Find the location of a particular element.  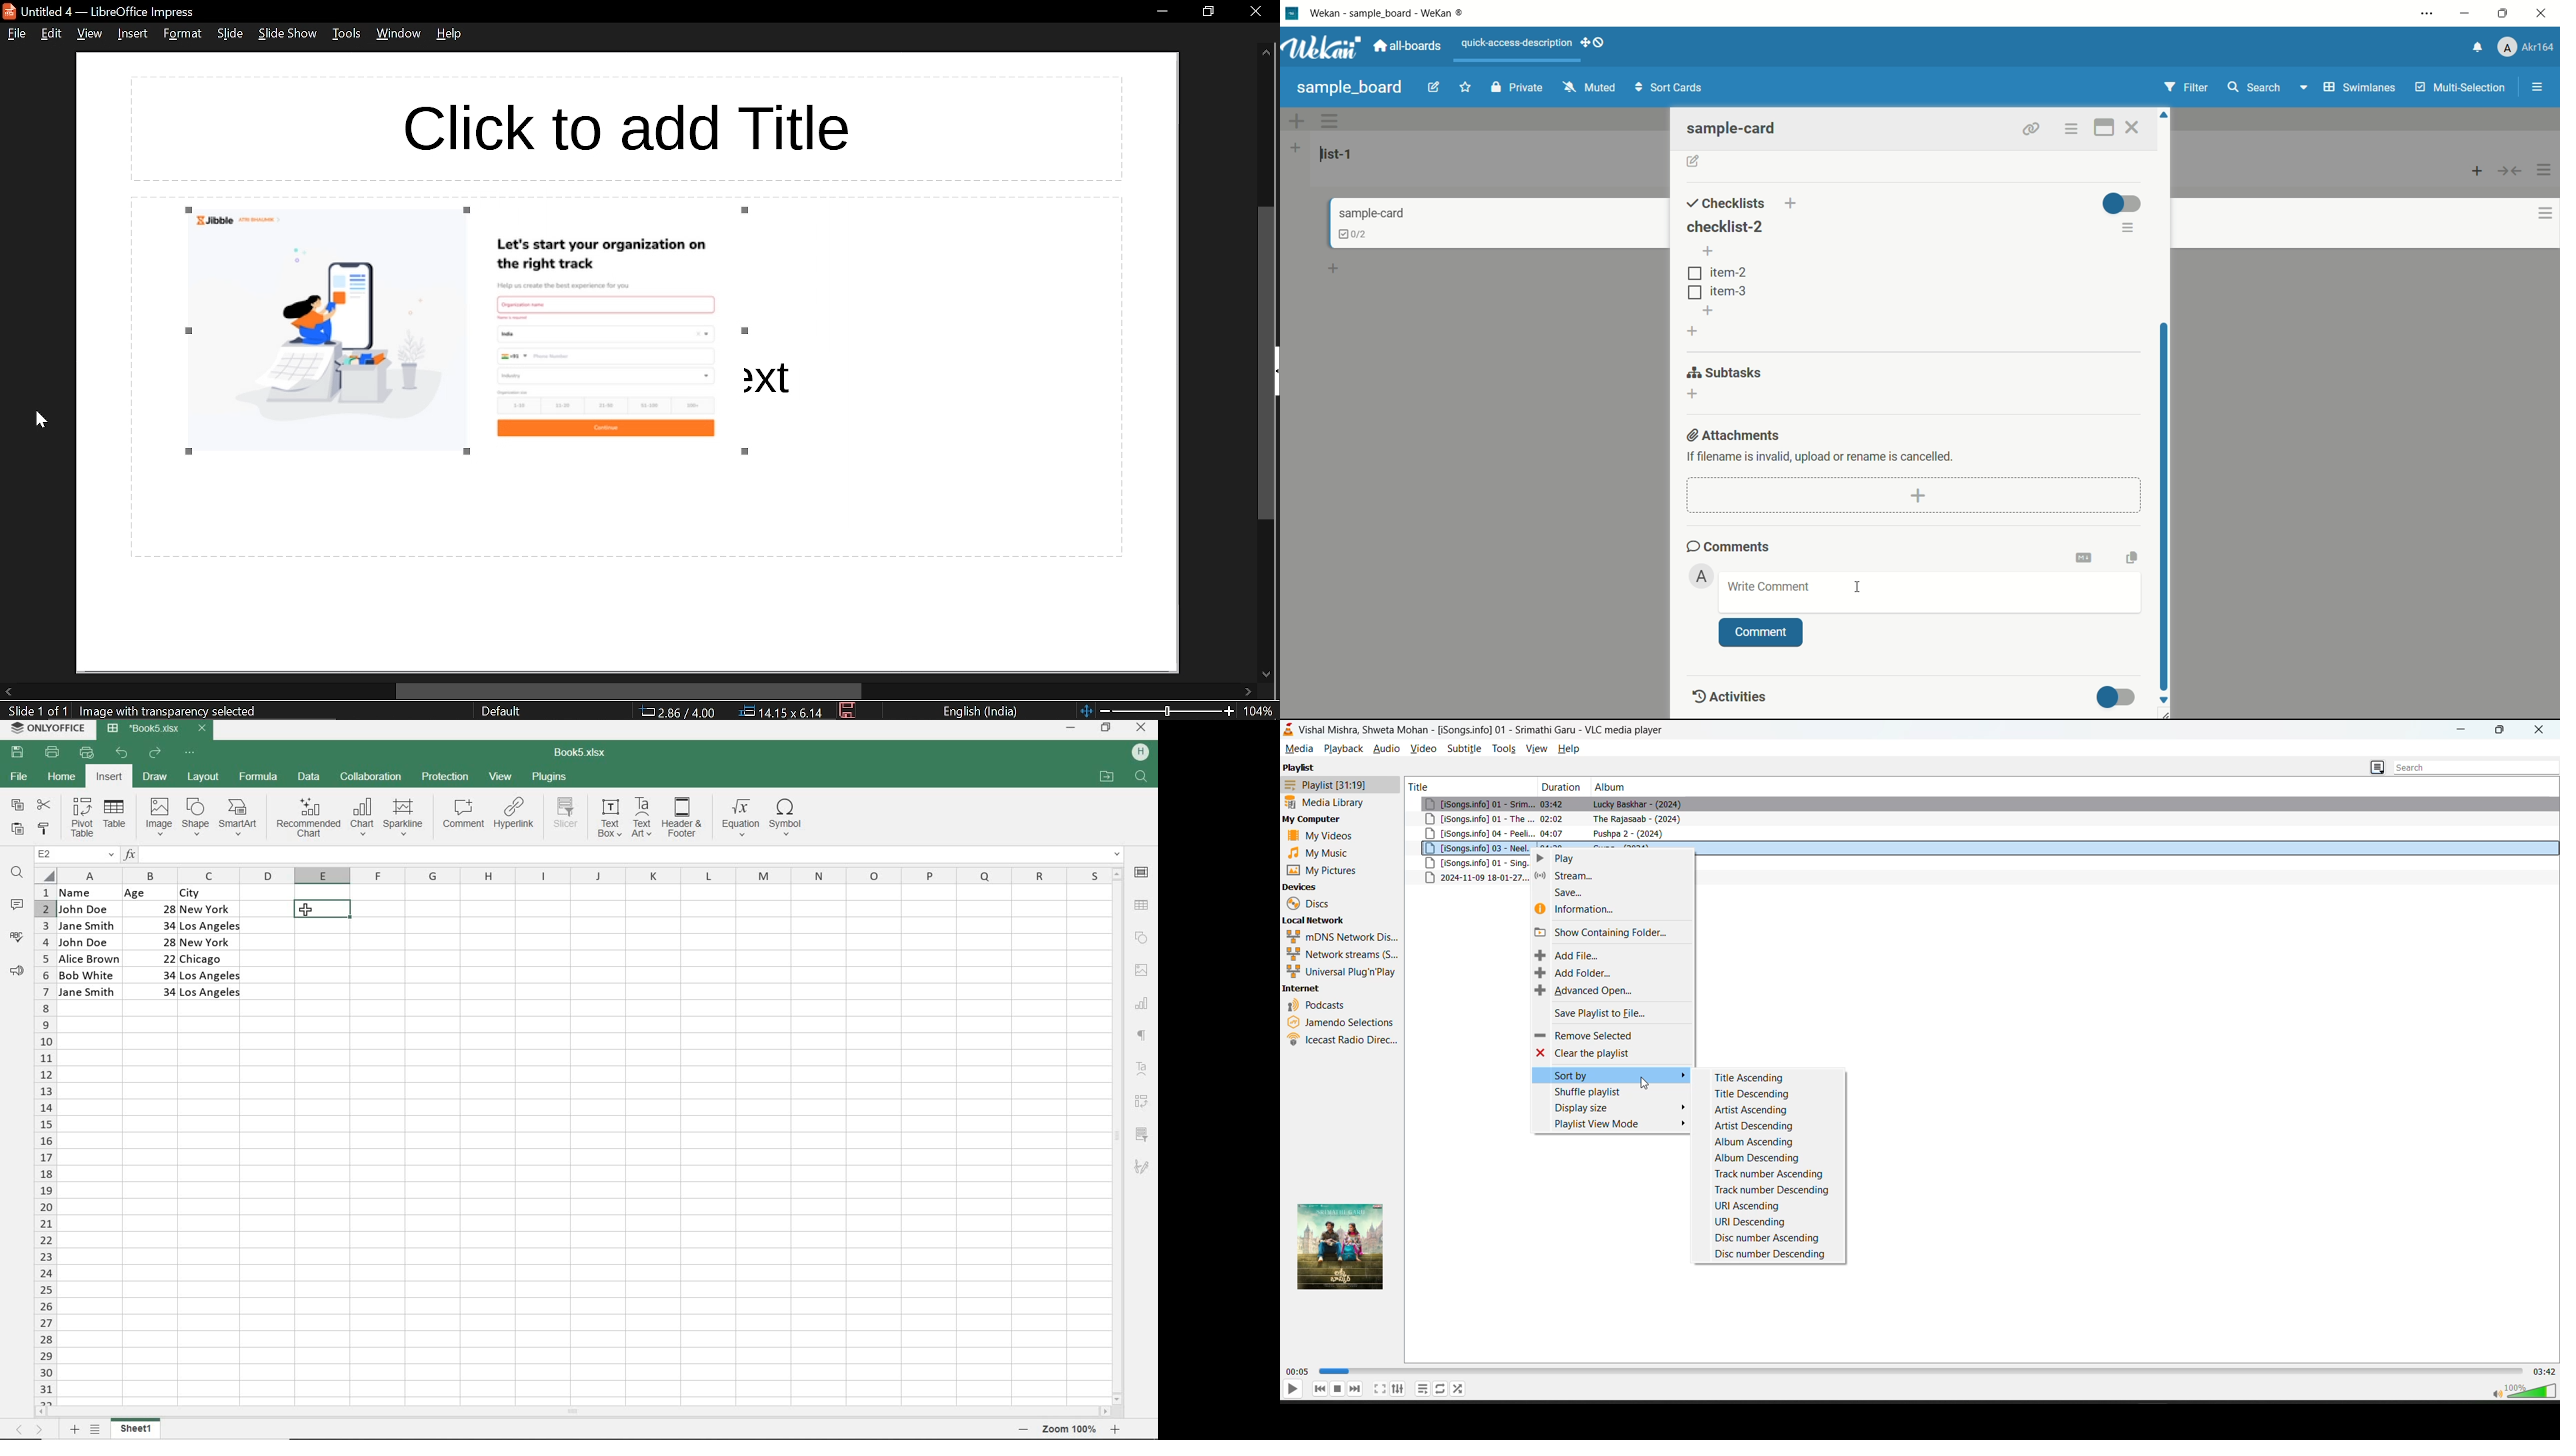

move down is located at coordinates (1264, 675).